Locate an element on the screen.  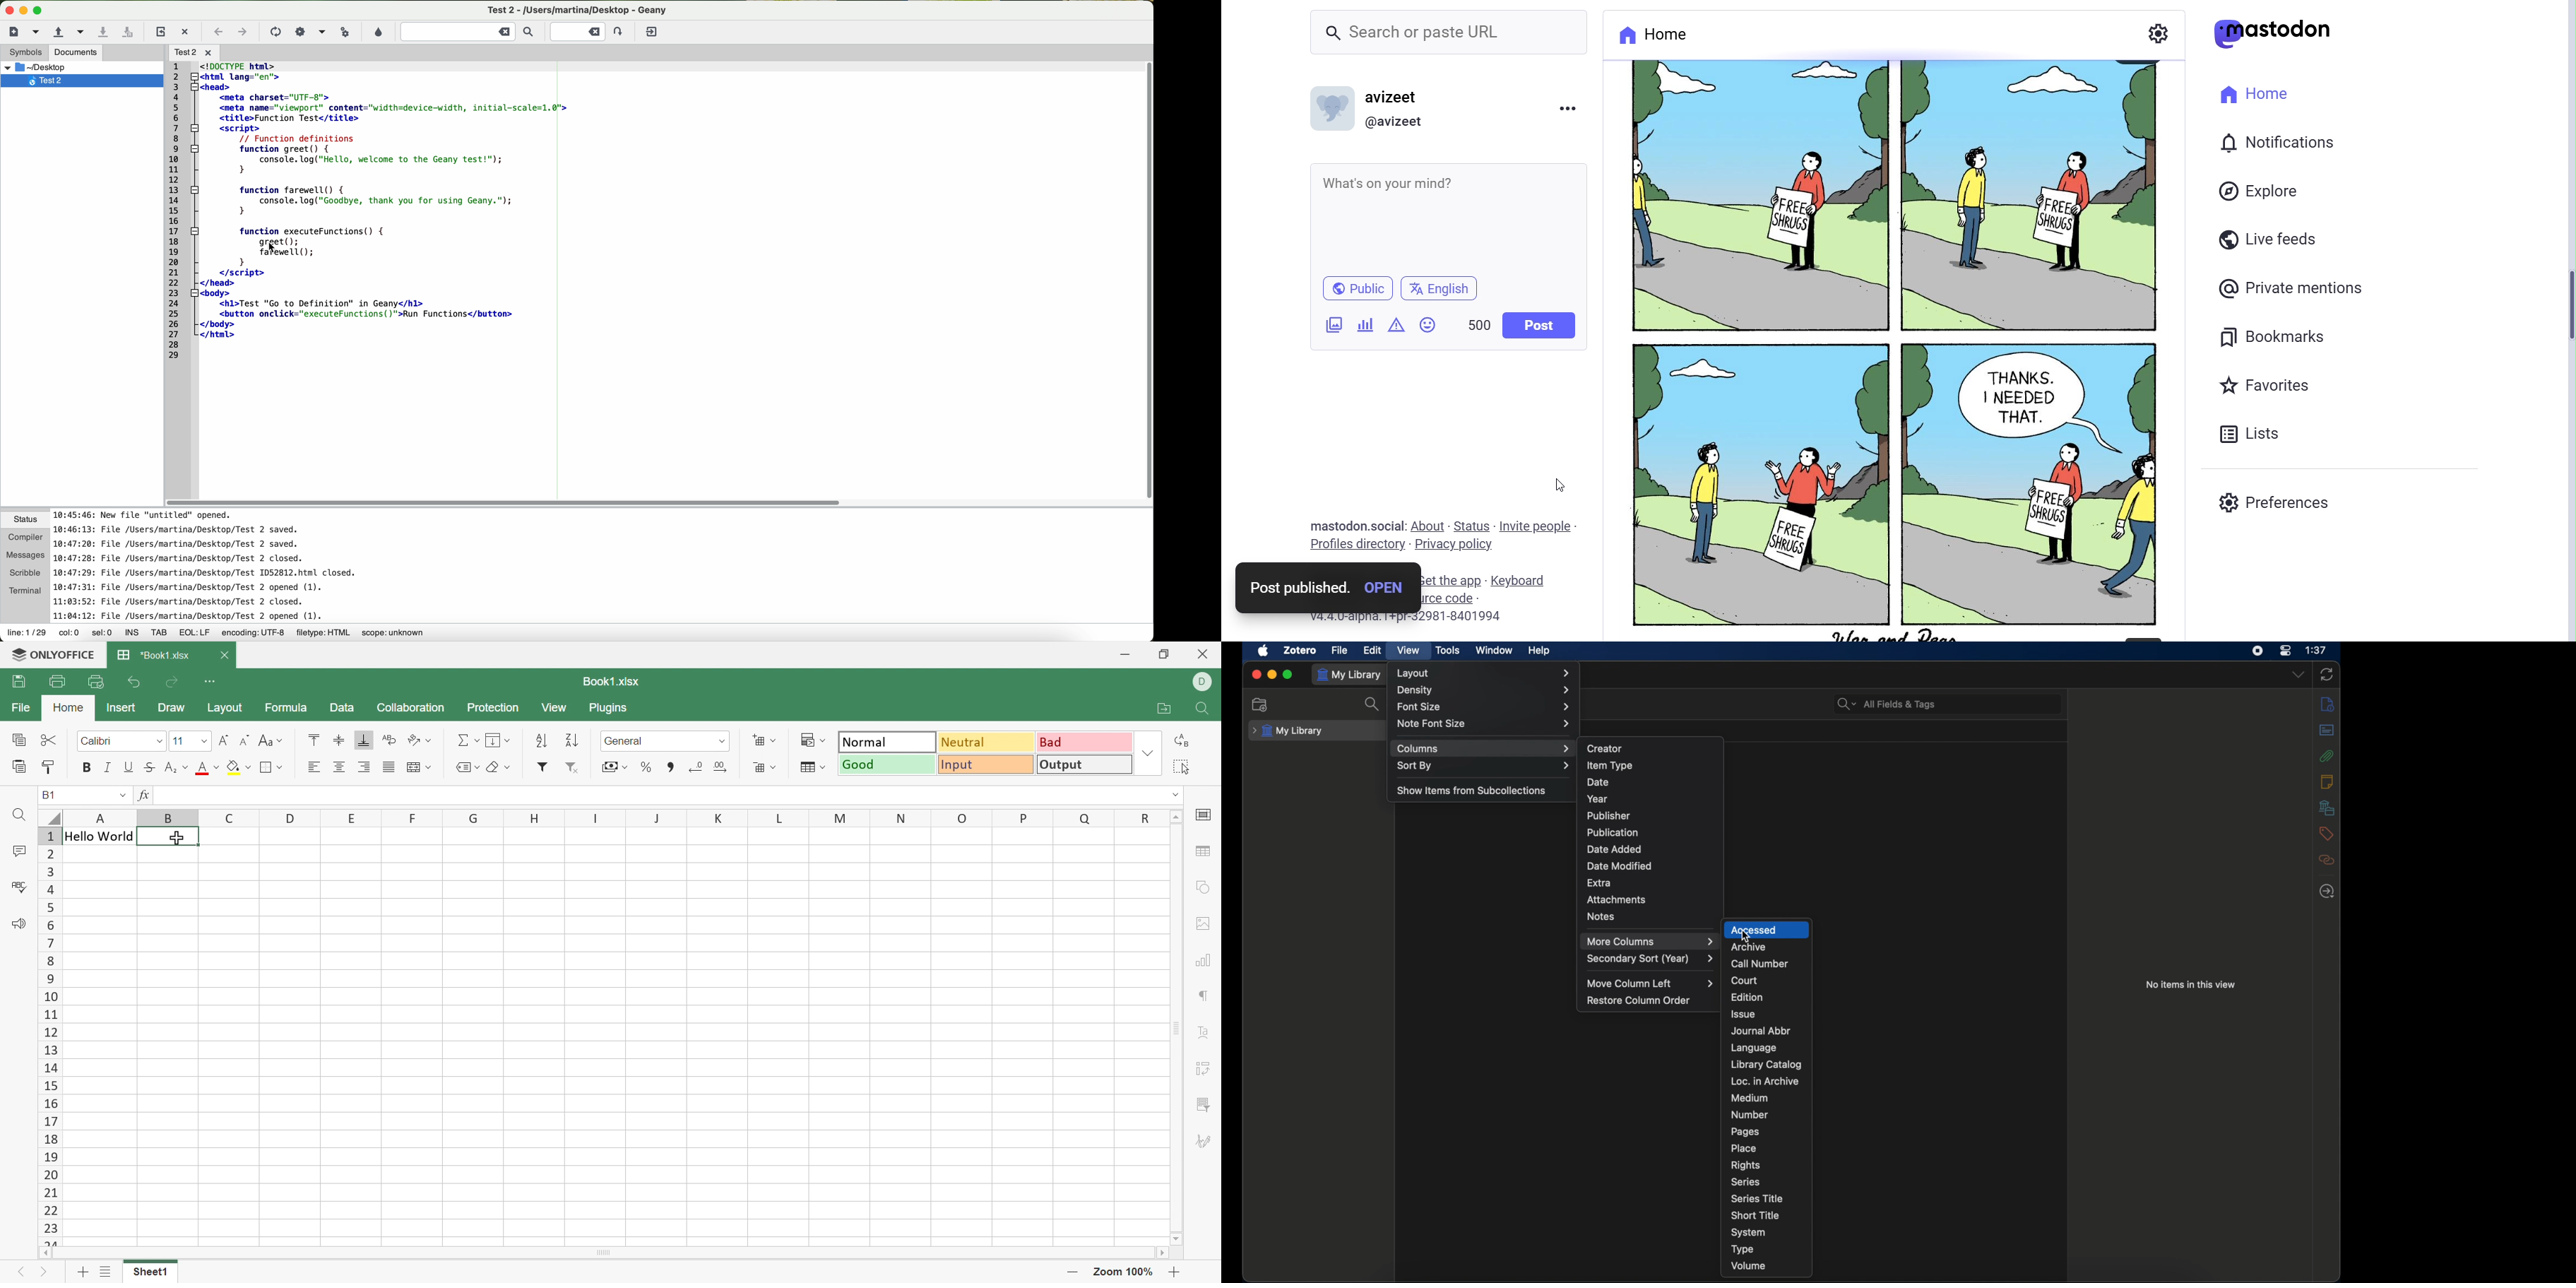
DELL is located at coordinates (1204, 682).